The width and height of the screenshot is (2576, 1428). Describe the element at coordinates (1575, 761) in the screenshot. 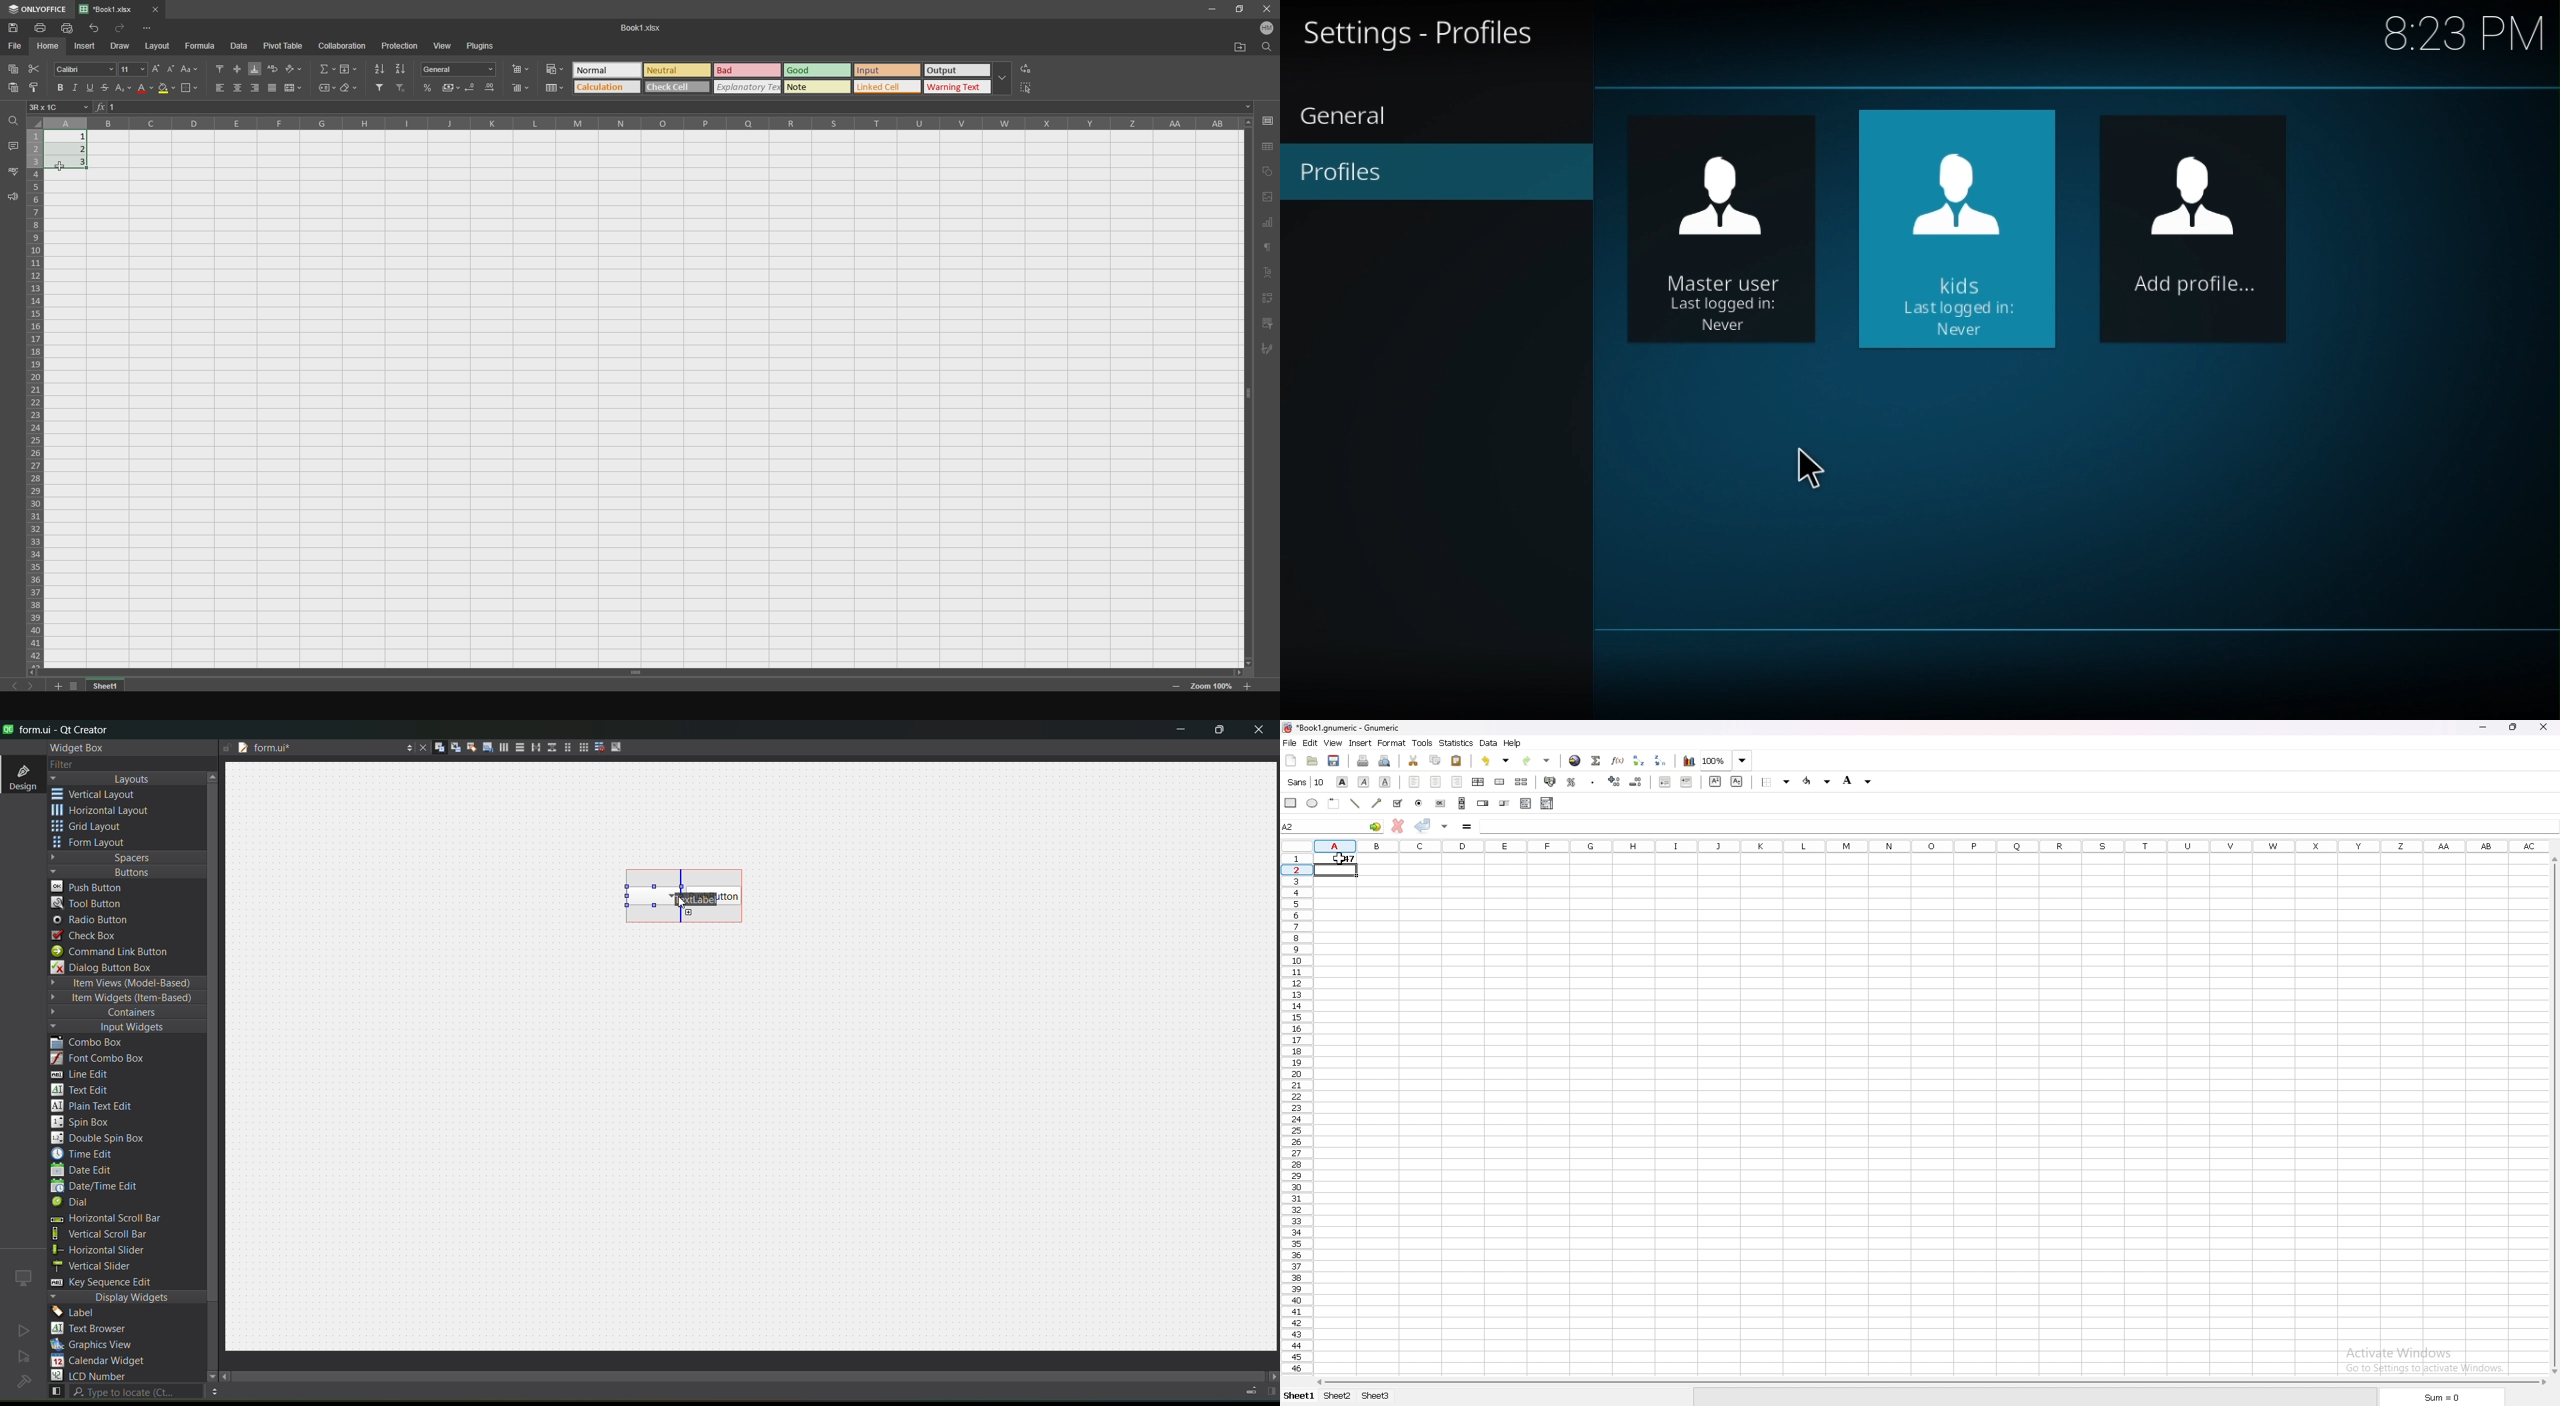

I see `hyperlink` at that location.